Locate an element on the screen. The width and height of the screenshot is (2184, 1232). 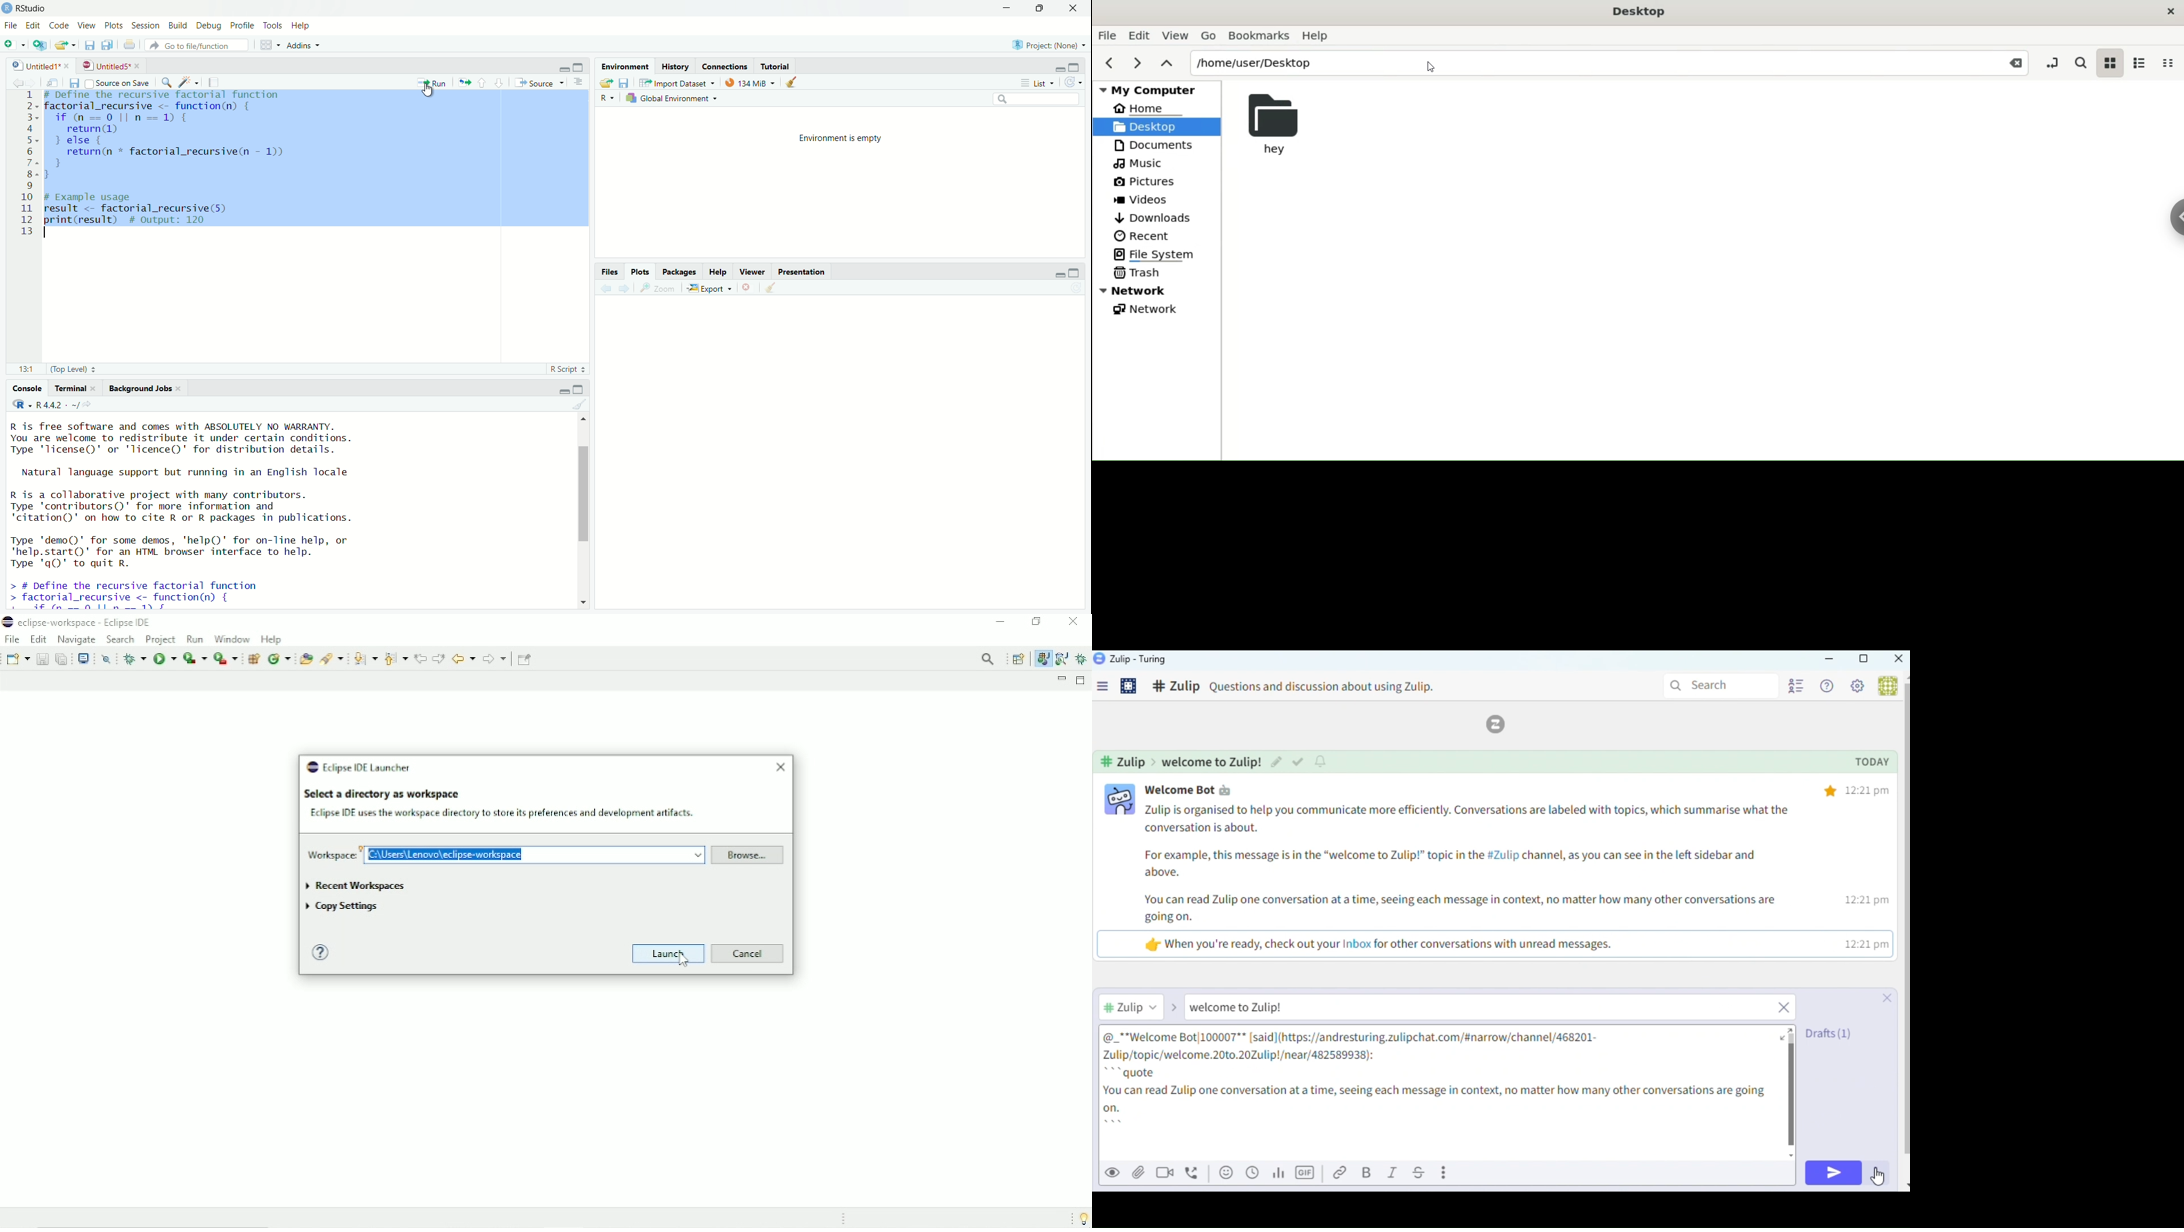
Close is located at coordinates (1069, 10).